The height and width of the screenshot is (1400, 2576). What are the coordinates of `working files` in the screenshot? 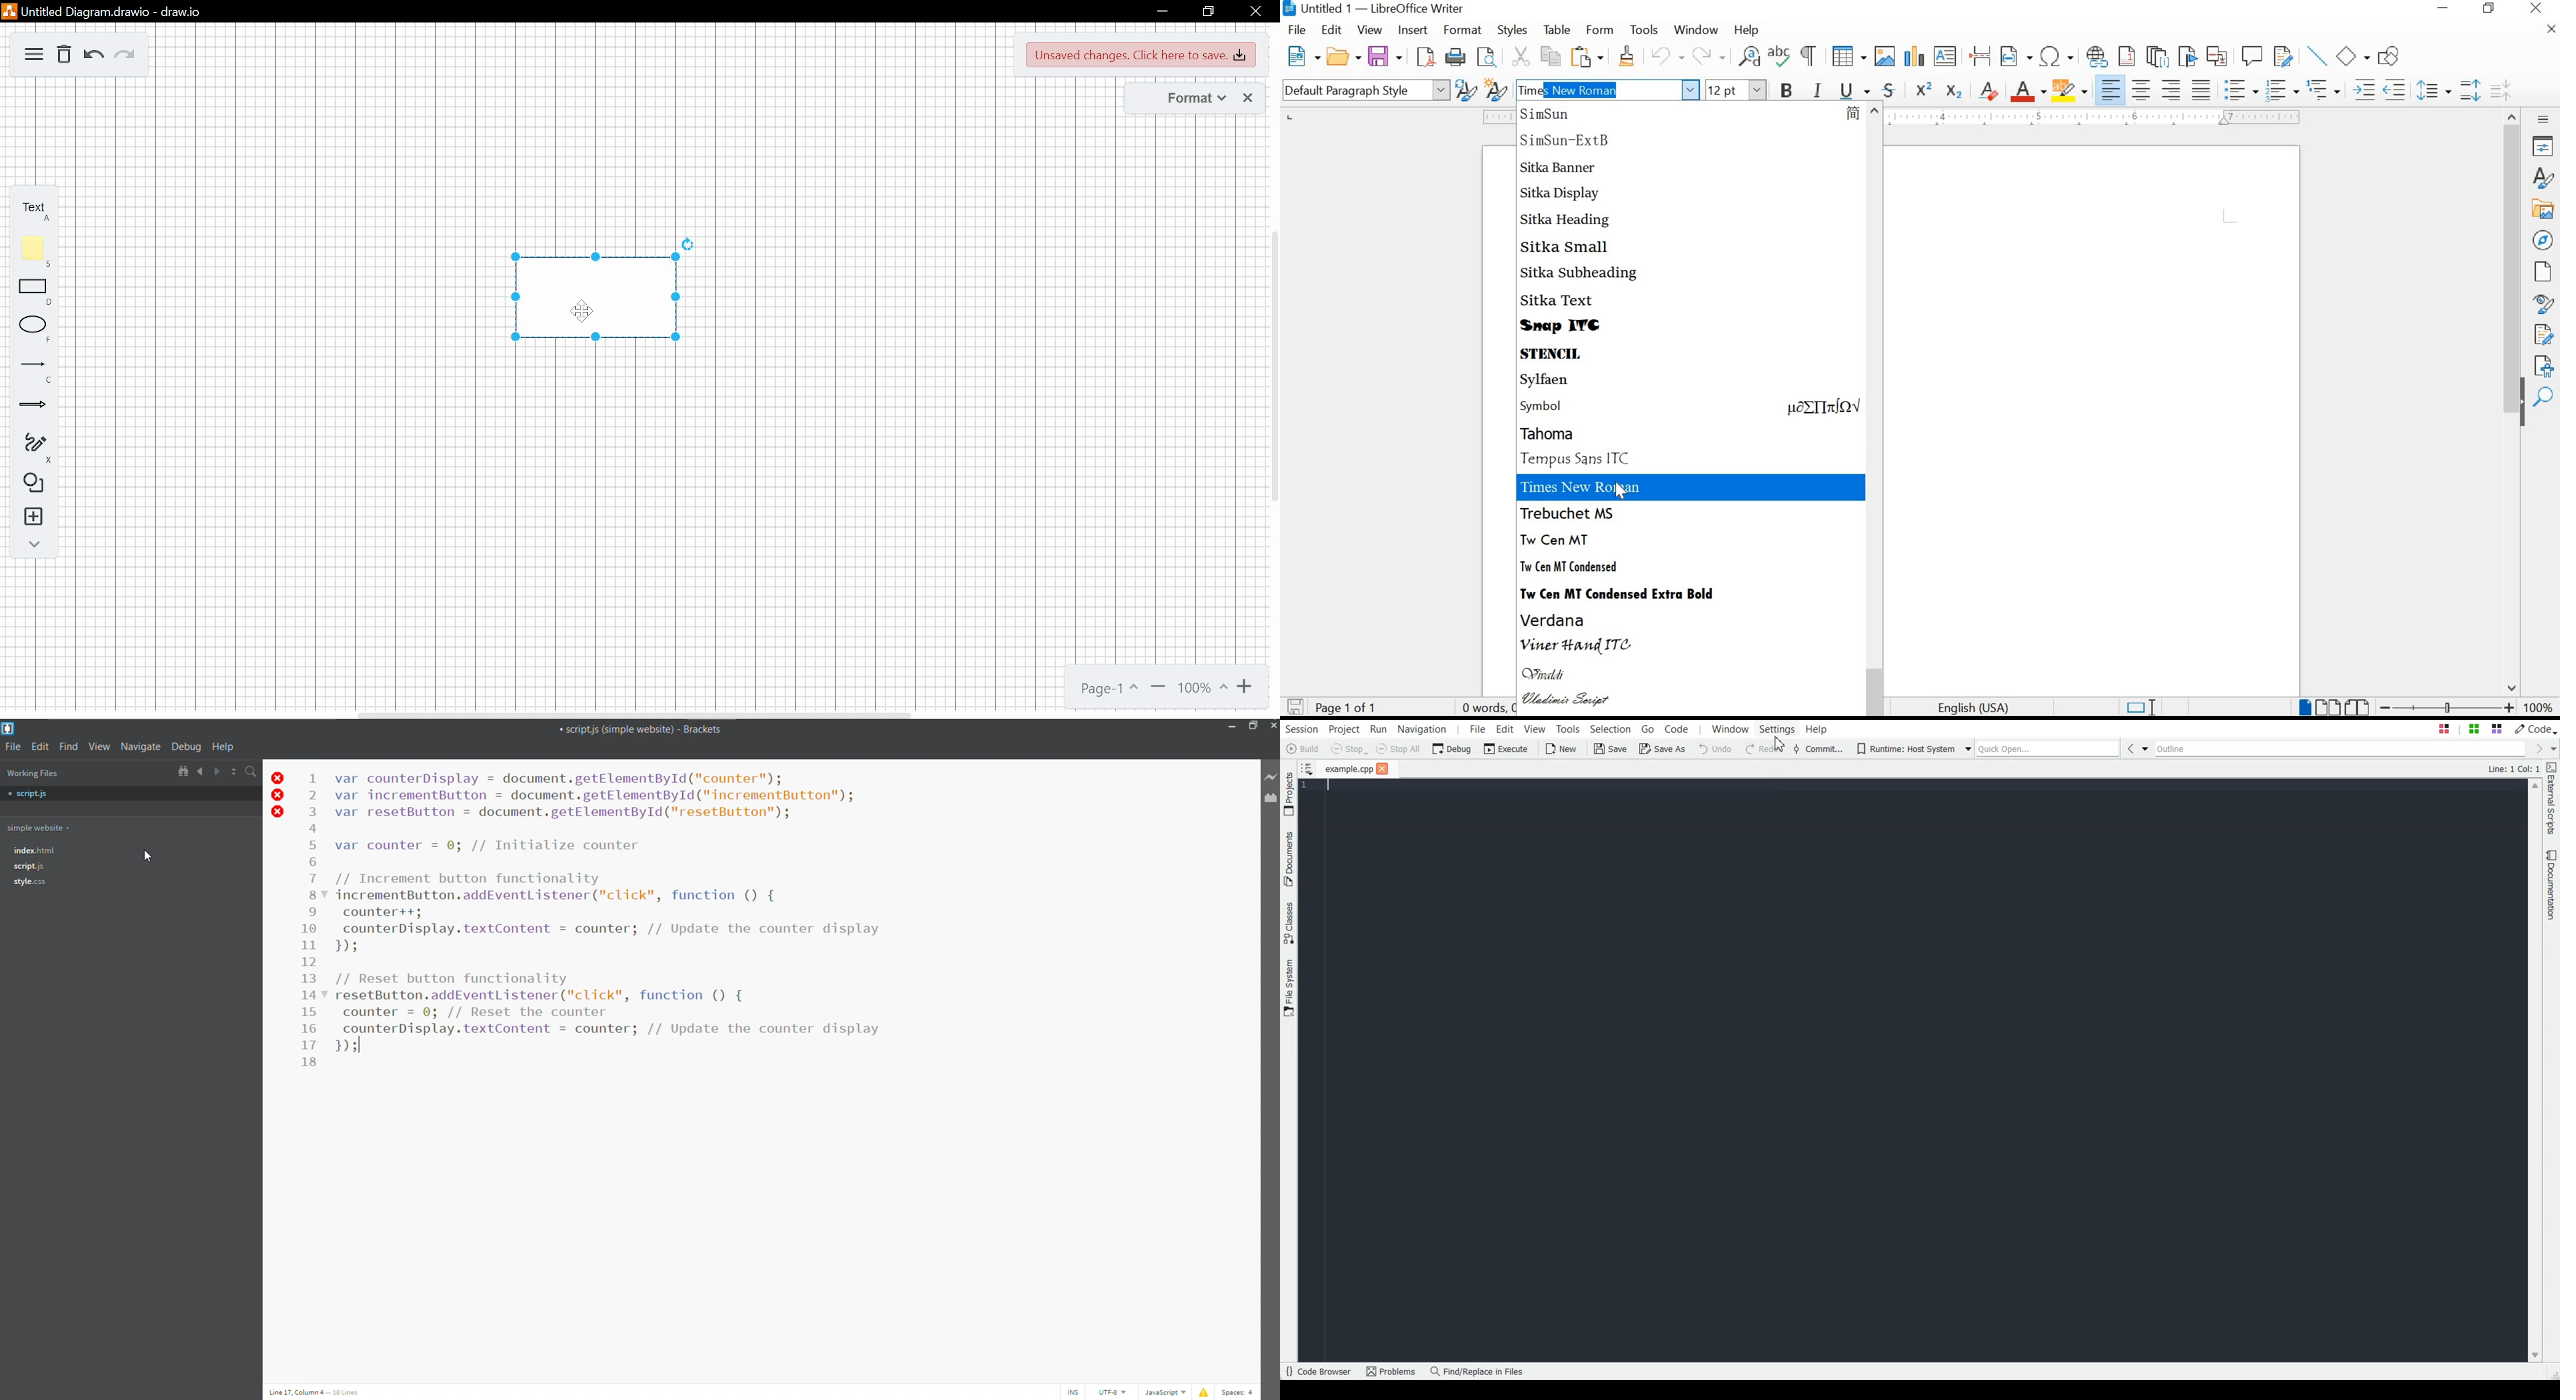 It's located at (35, 773).